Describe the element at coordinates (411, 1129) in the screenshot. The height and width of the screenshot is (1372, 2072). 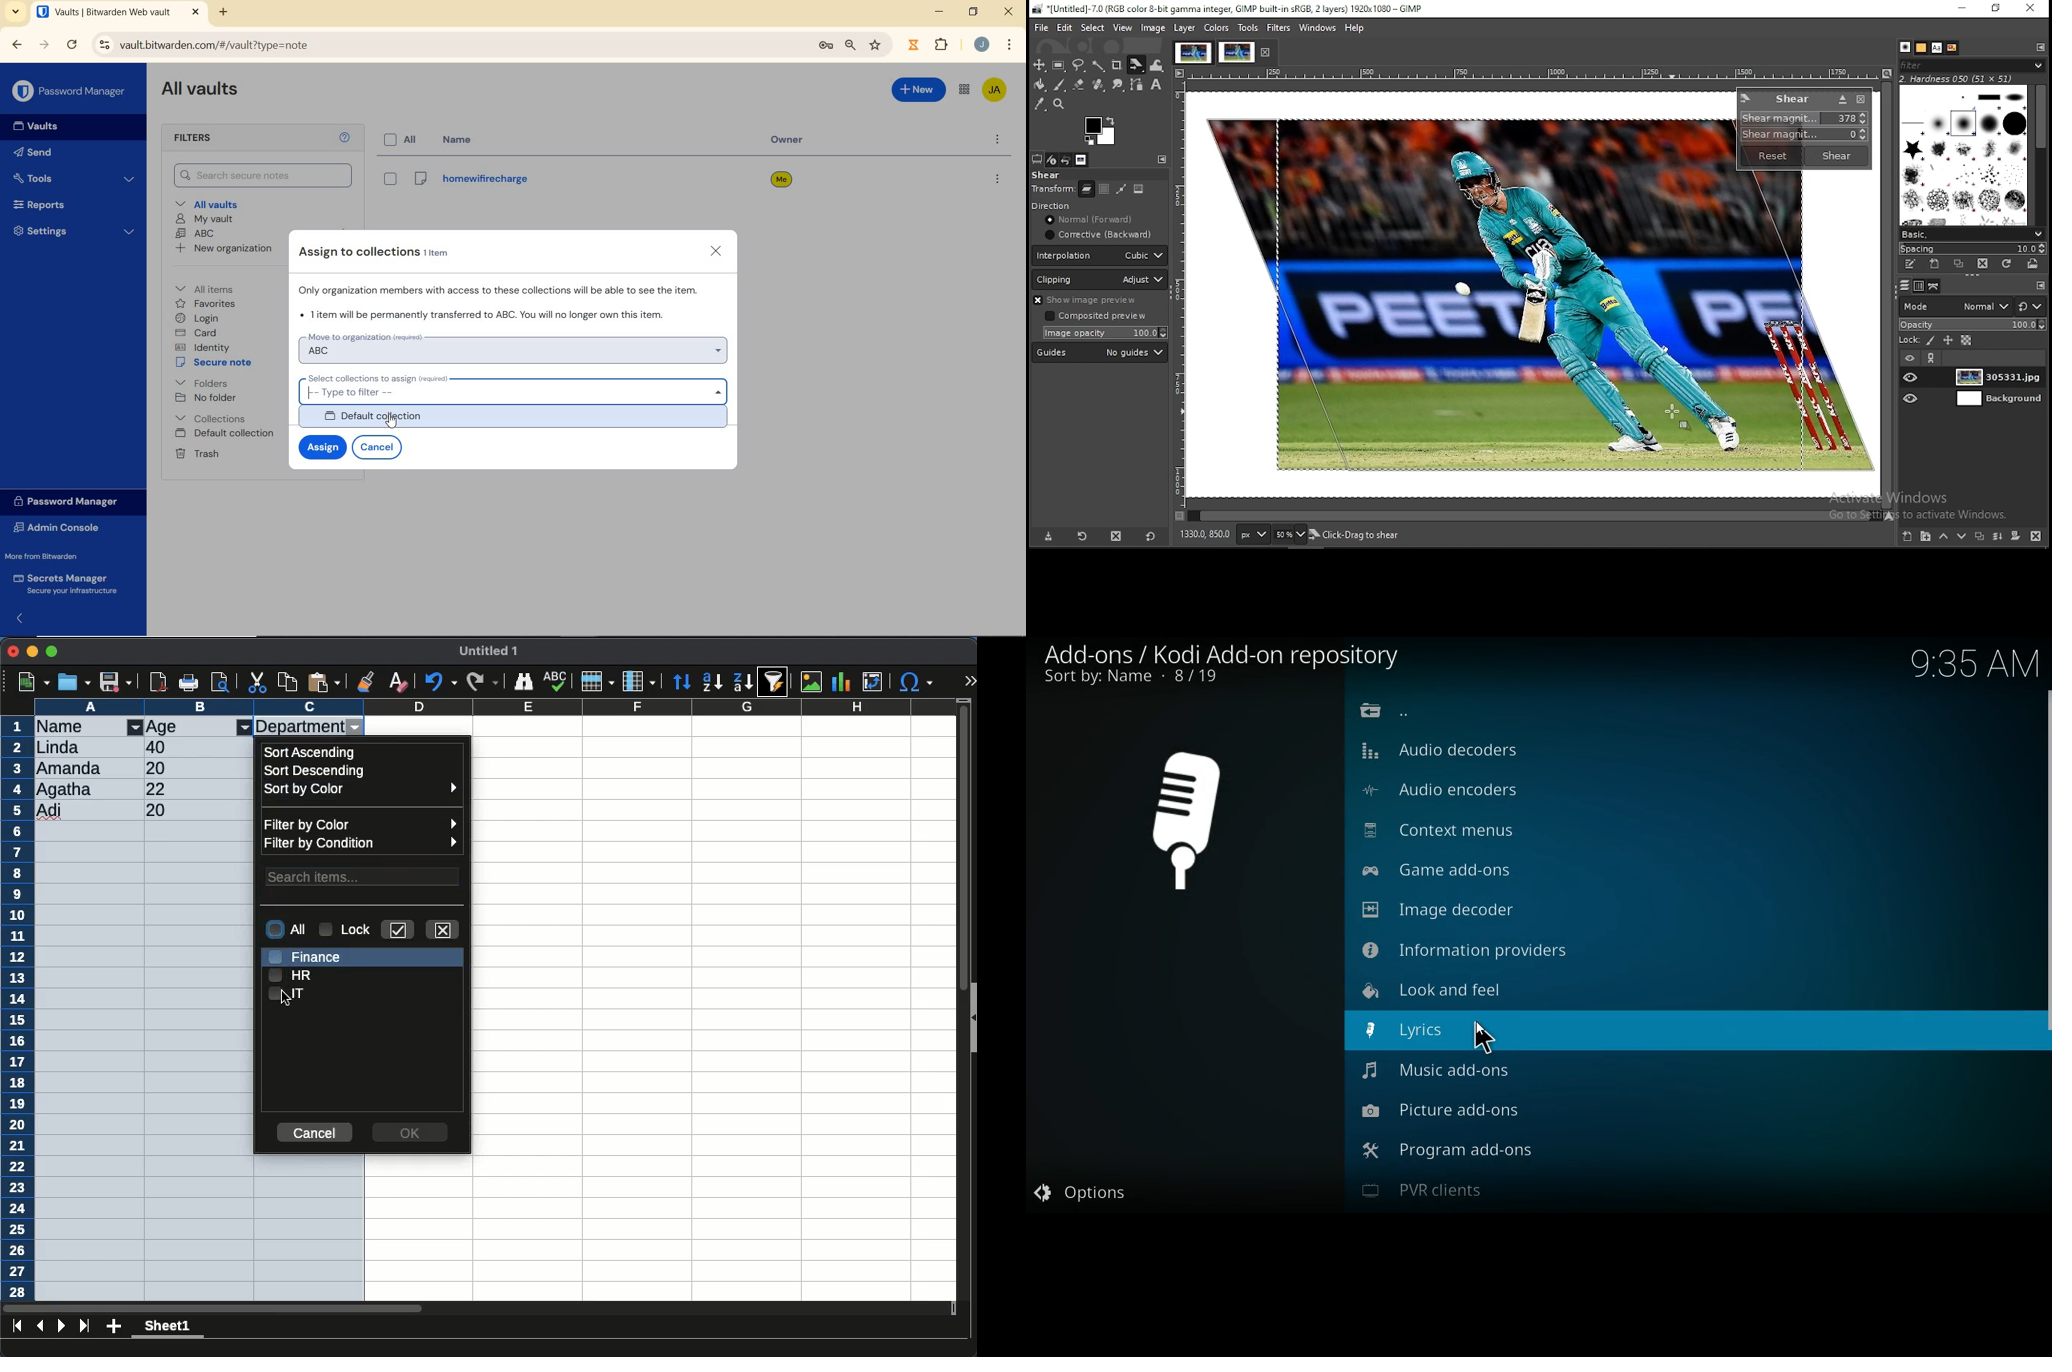
I see `ok` at that location.